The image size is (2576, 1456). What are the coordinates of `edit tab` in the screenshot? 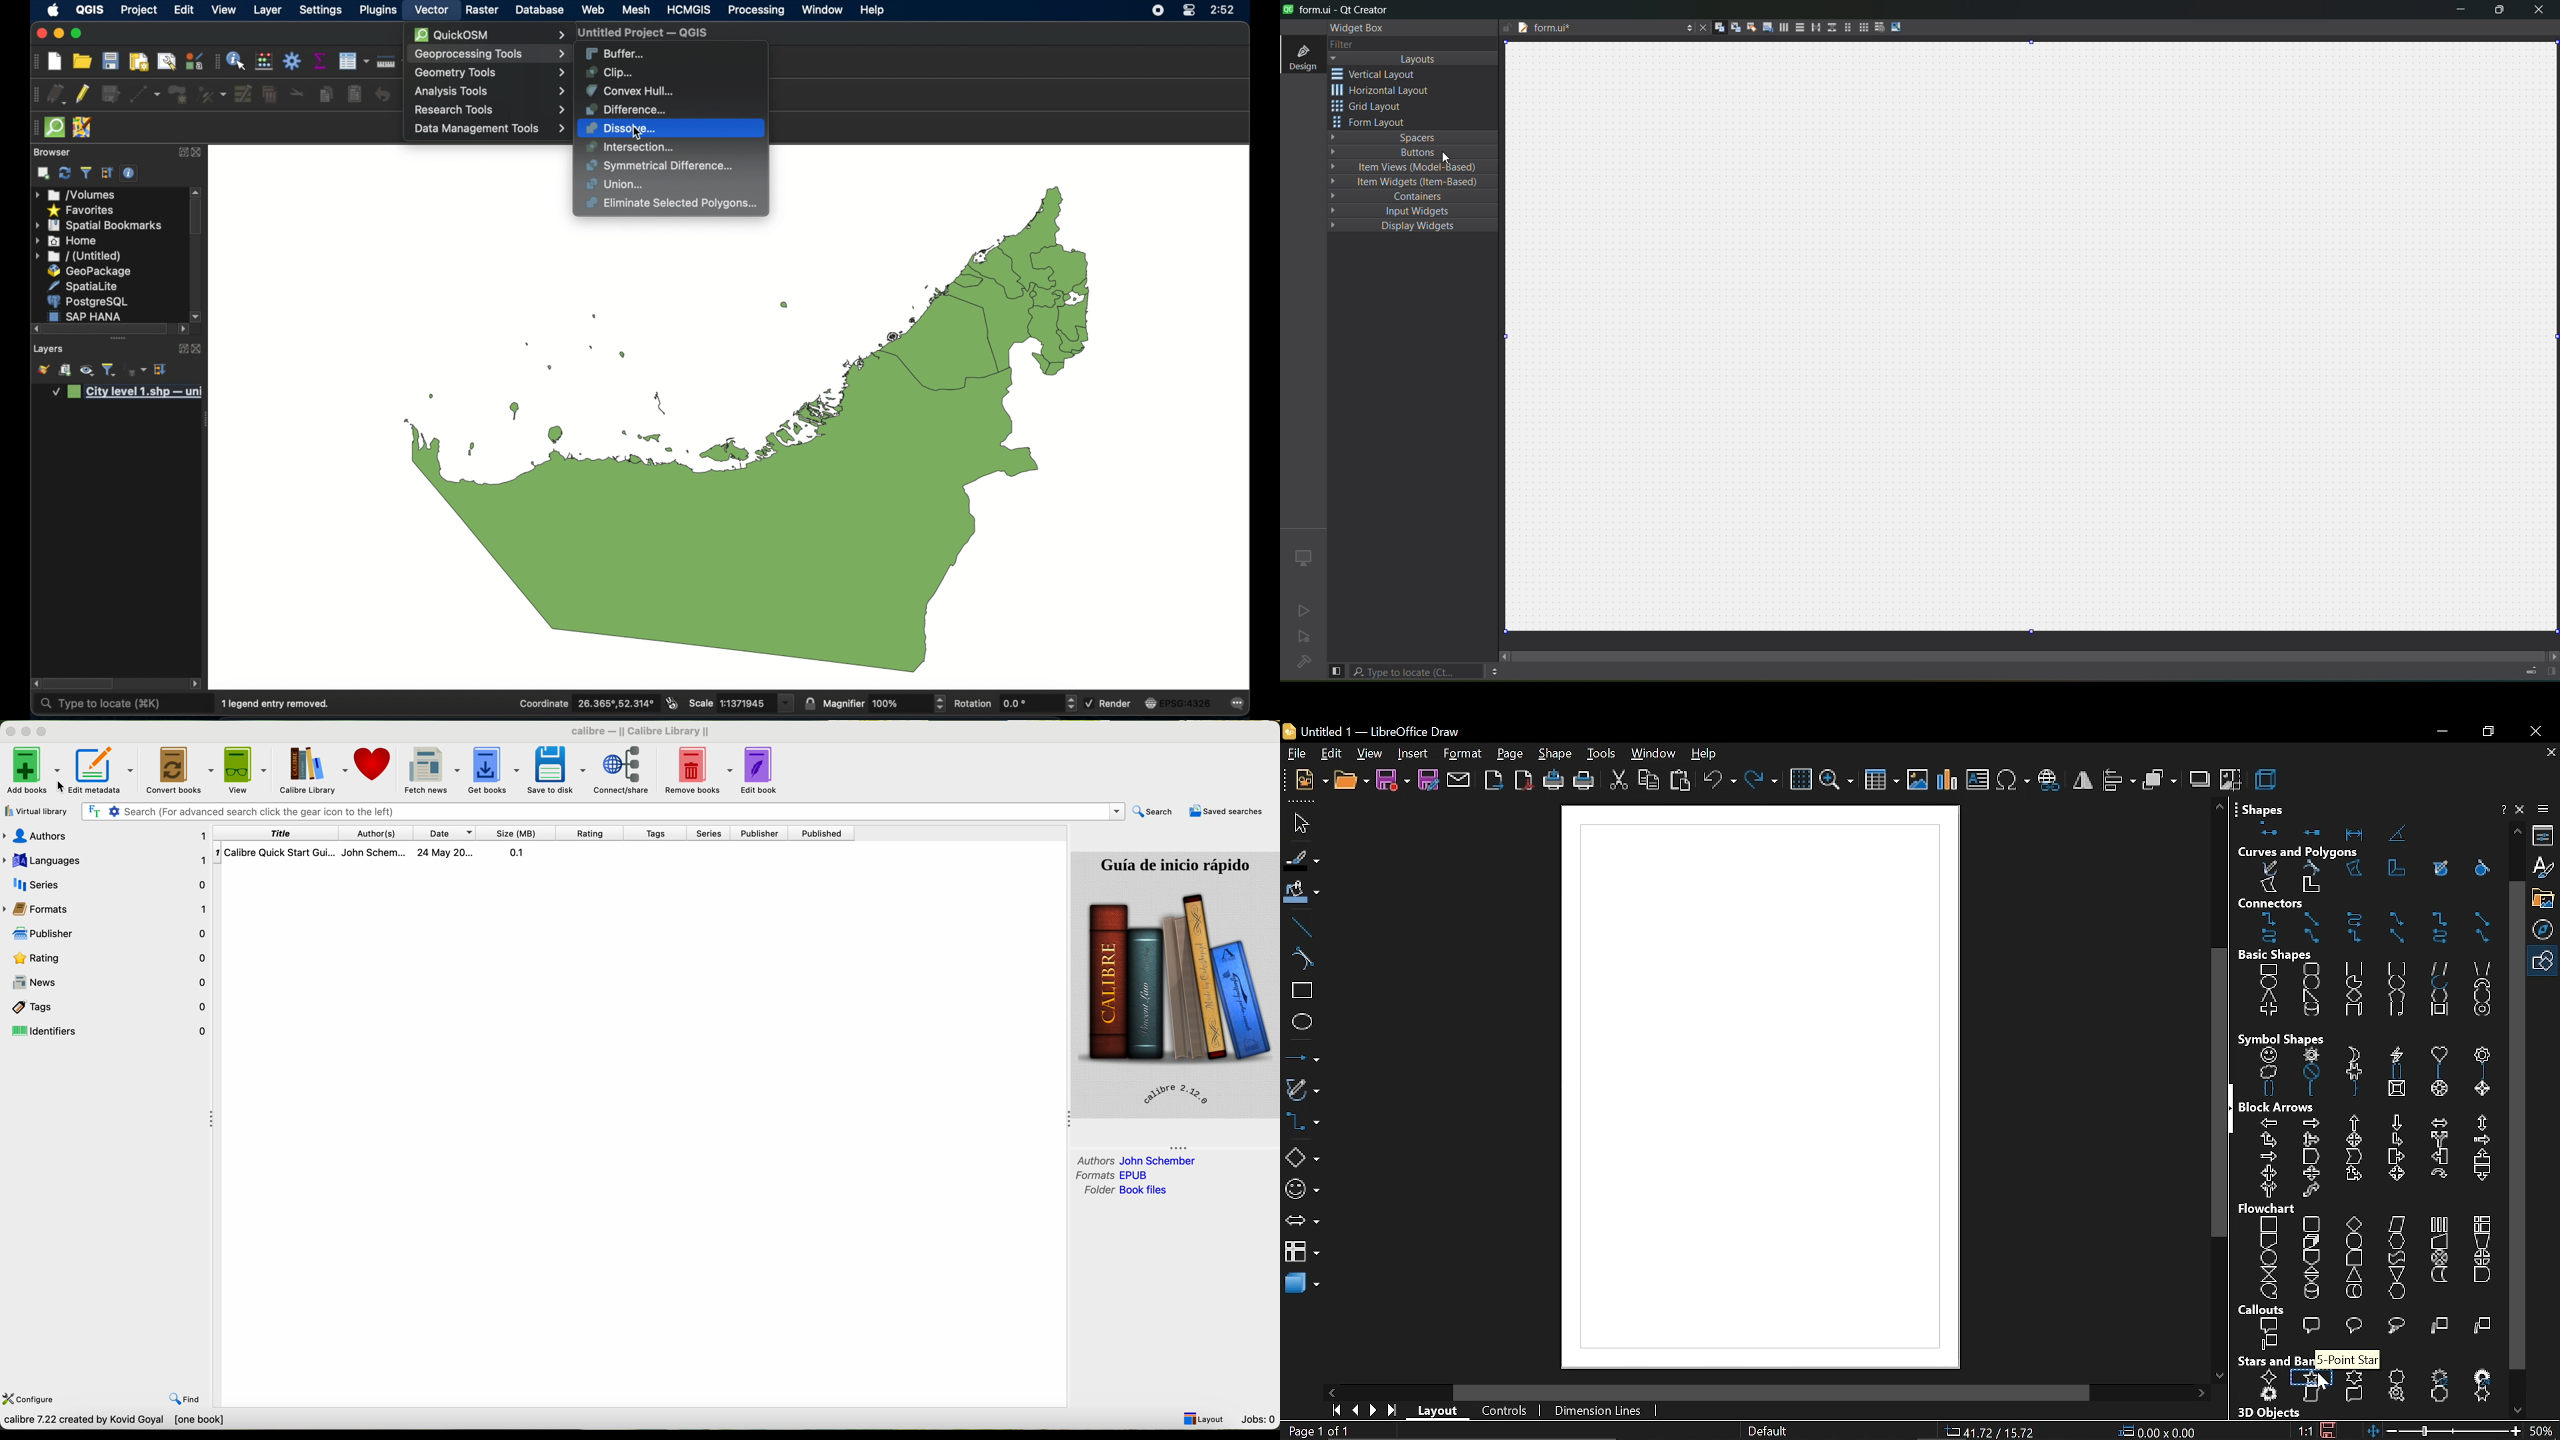 It's located at (1767, 30).